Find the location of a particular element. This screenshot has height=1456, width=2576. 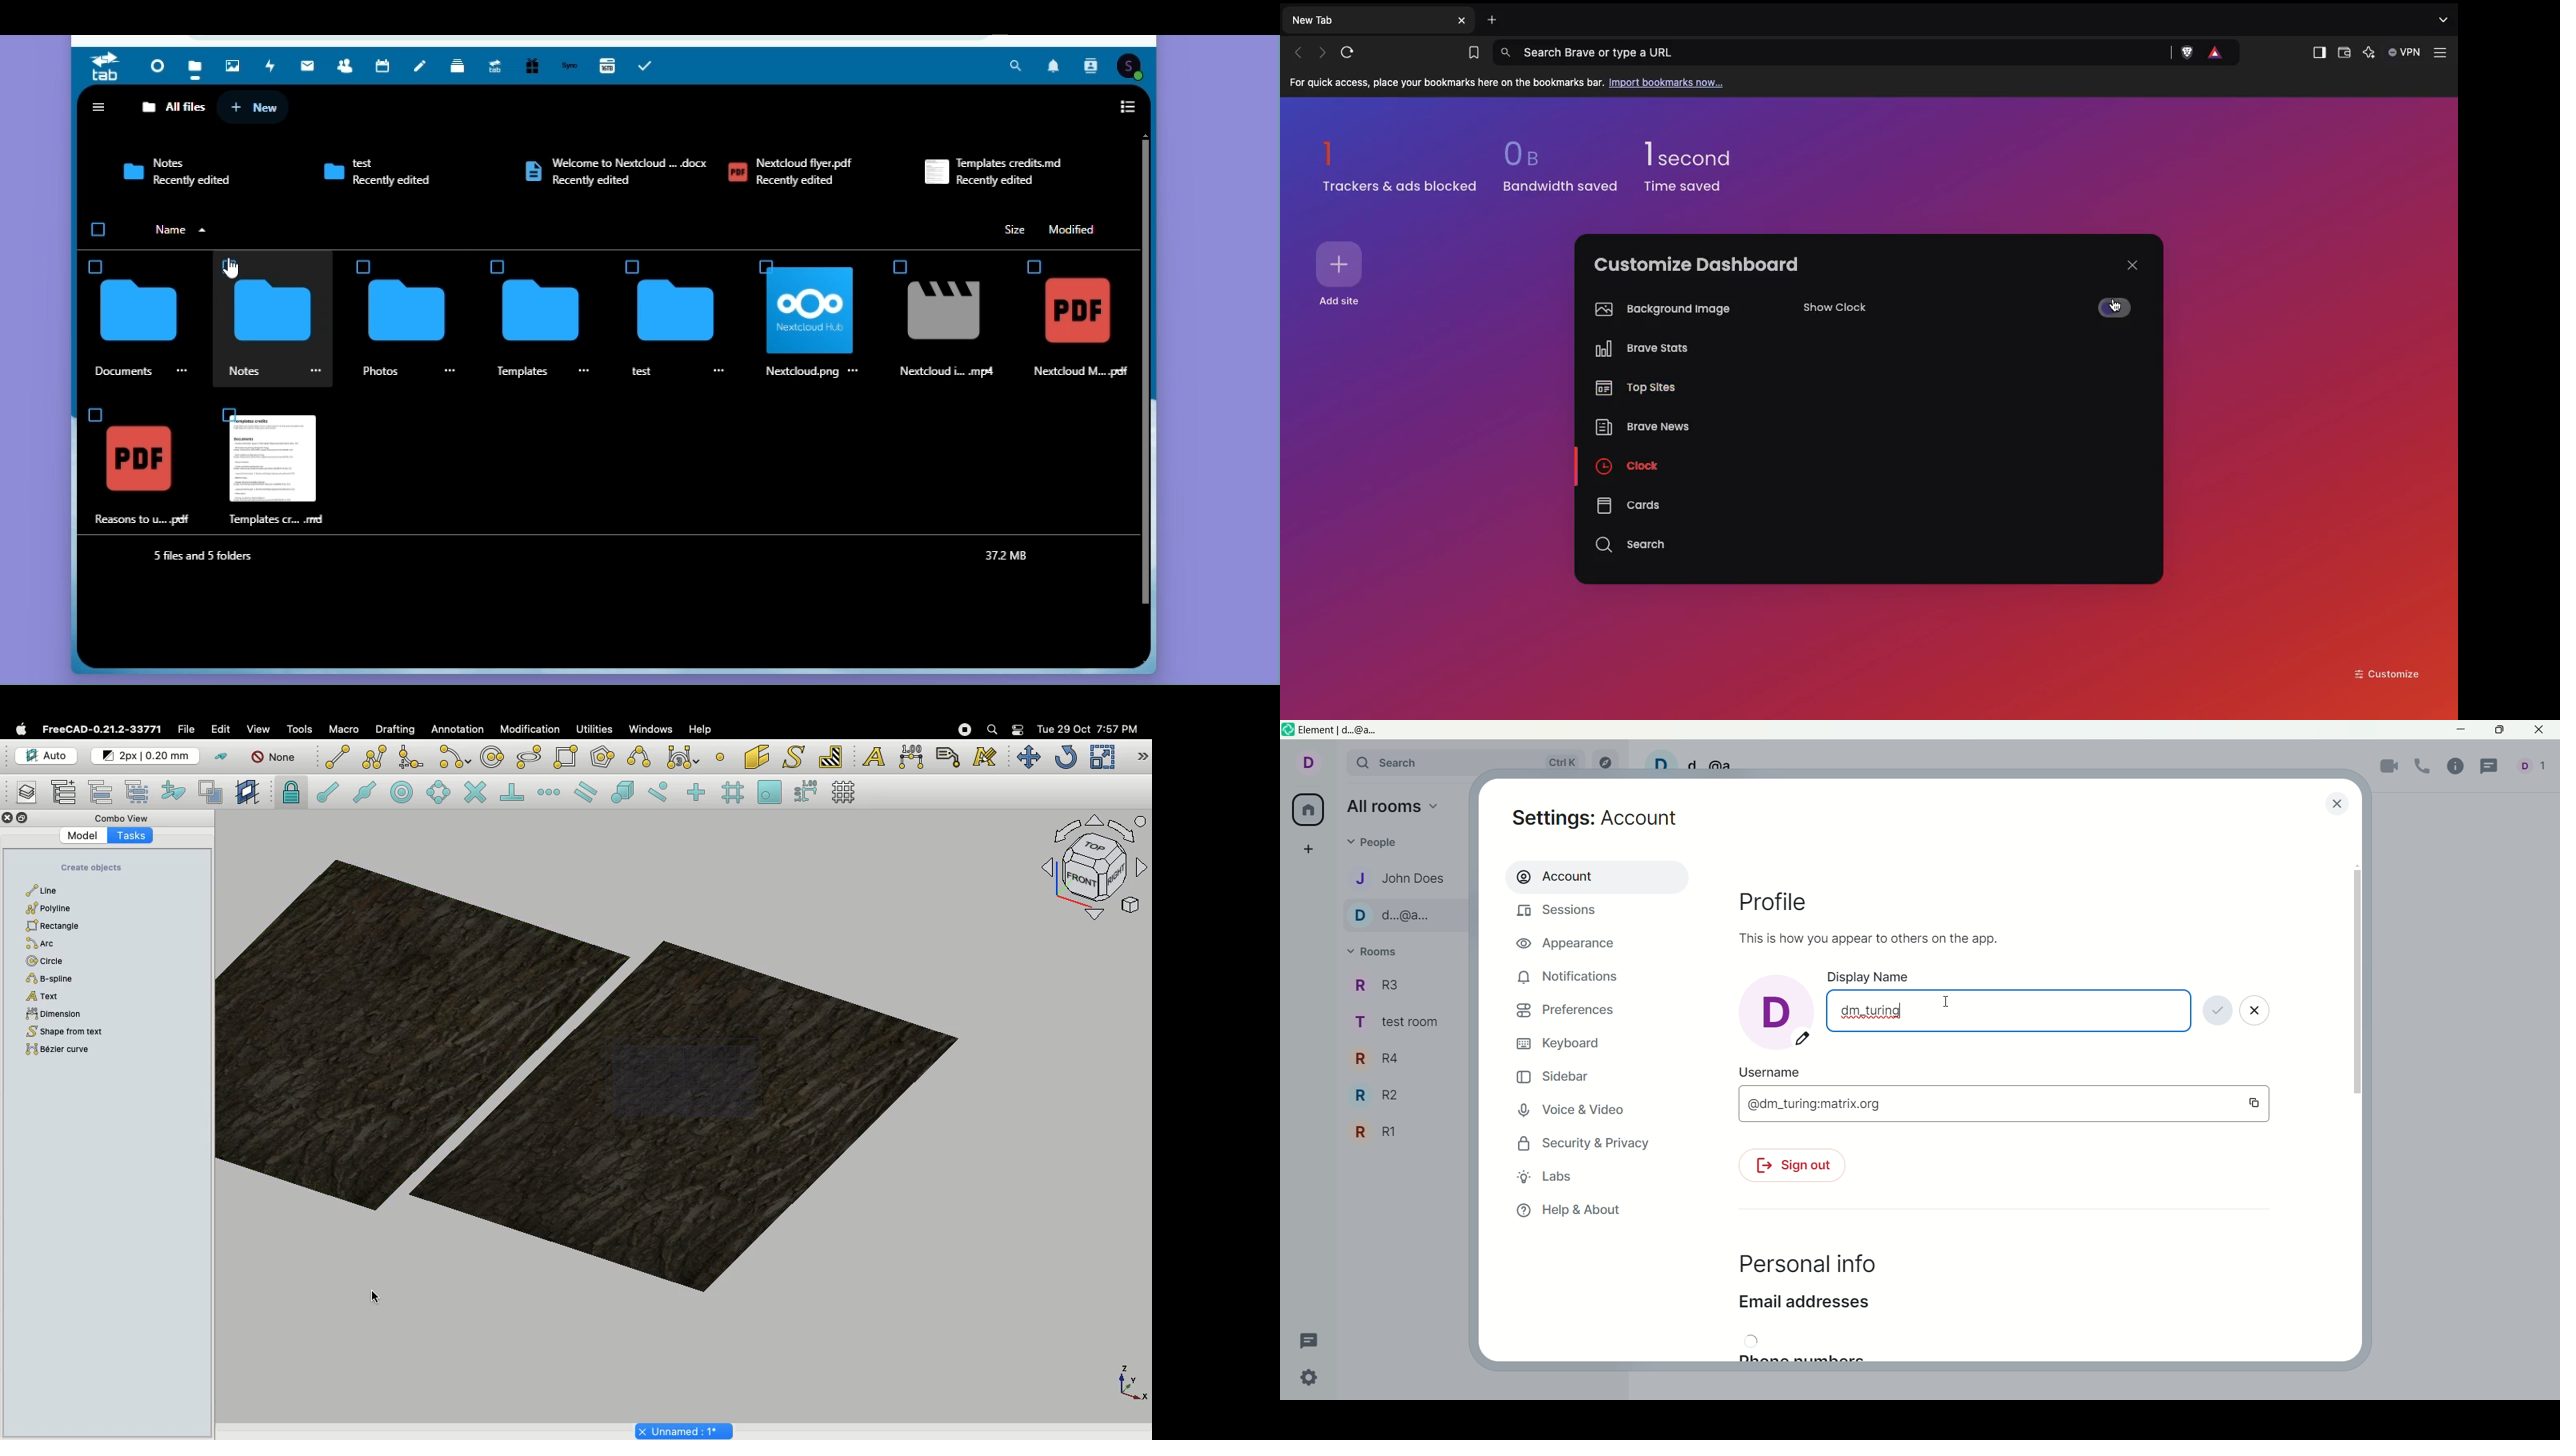

Check Box is located at coordinates (765, 265).